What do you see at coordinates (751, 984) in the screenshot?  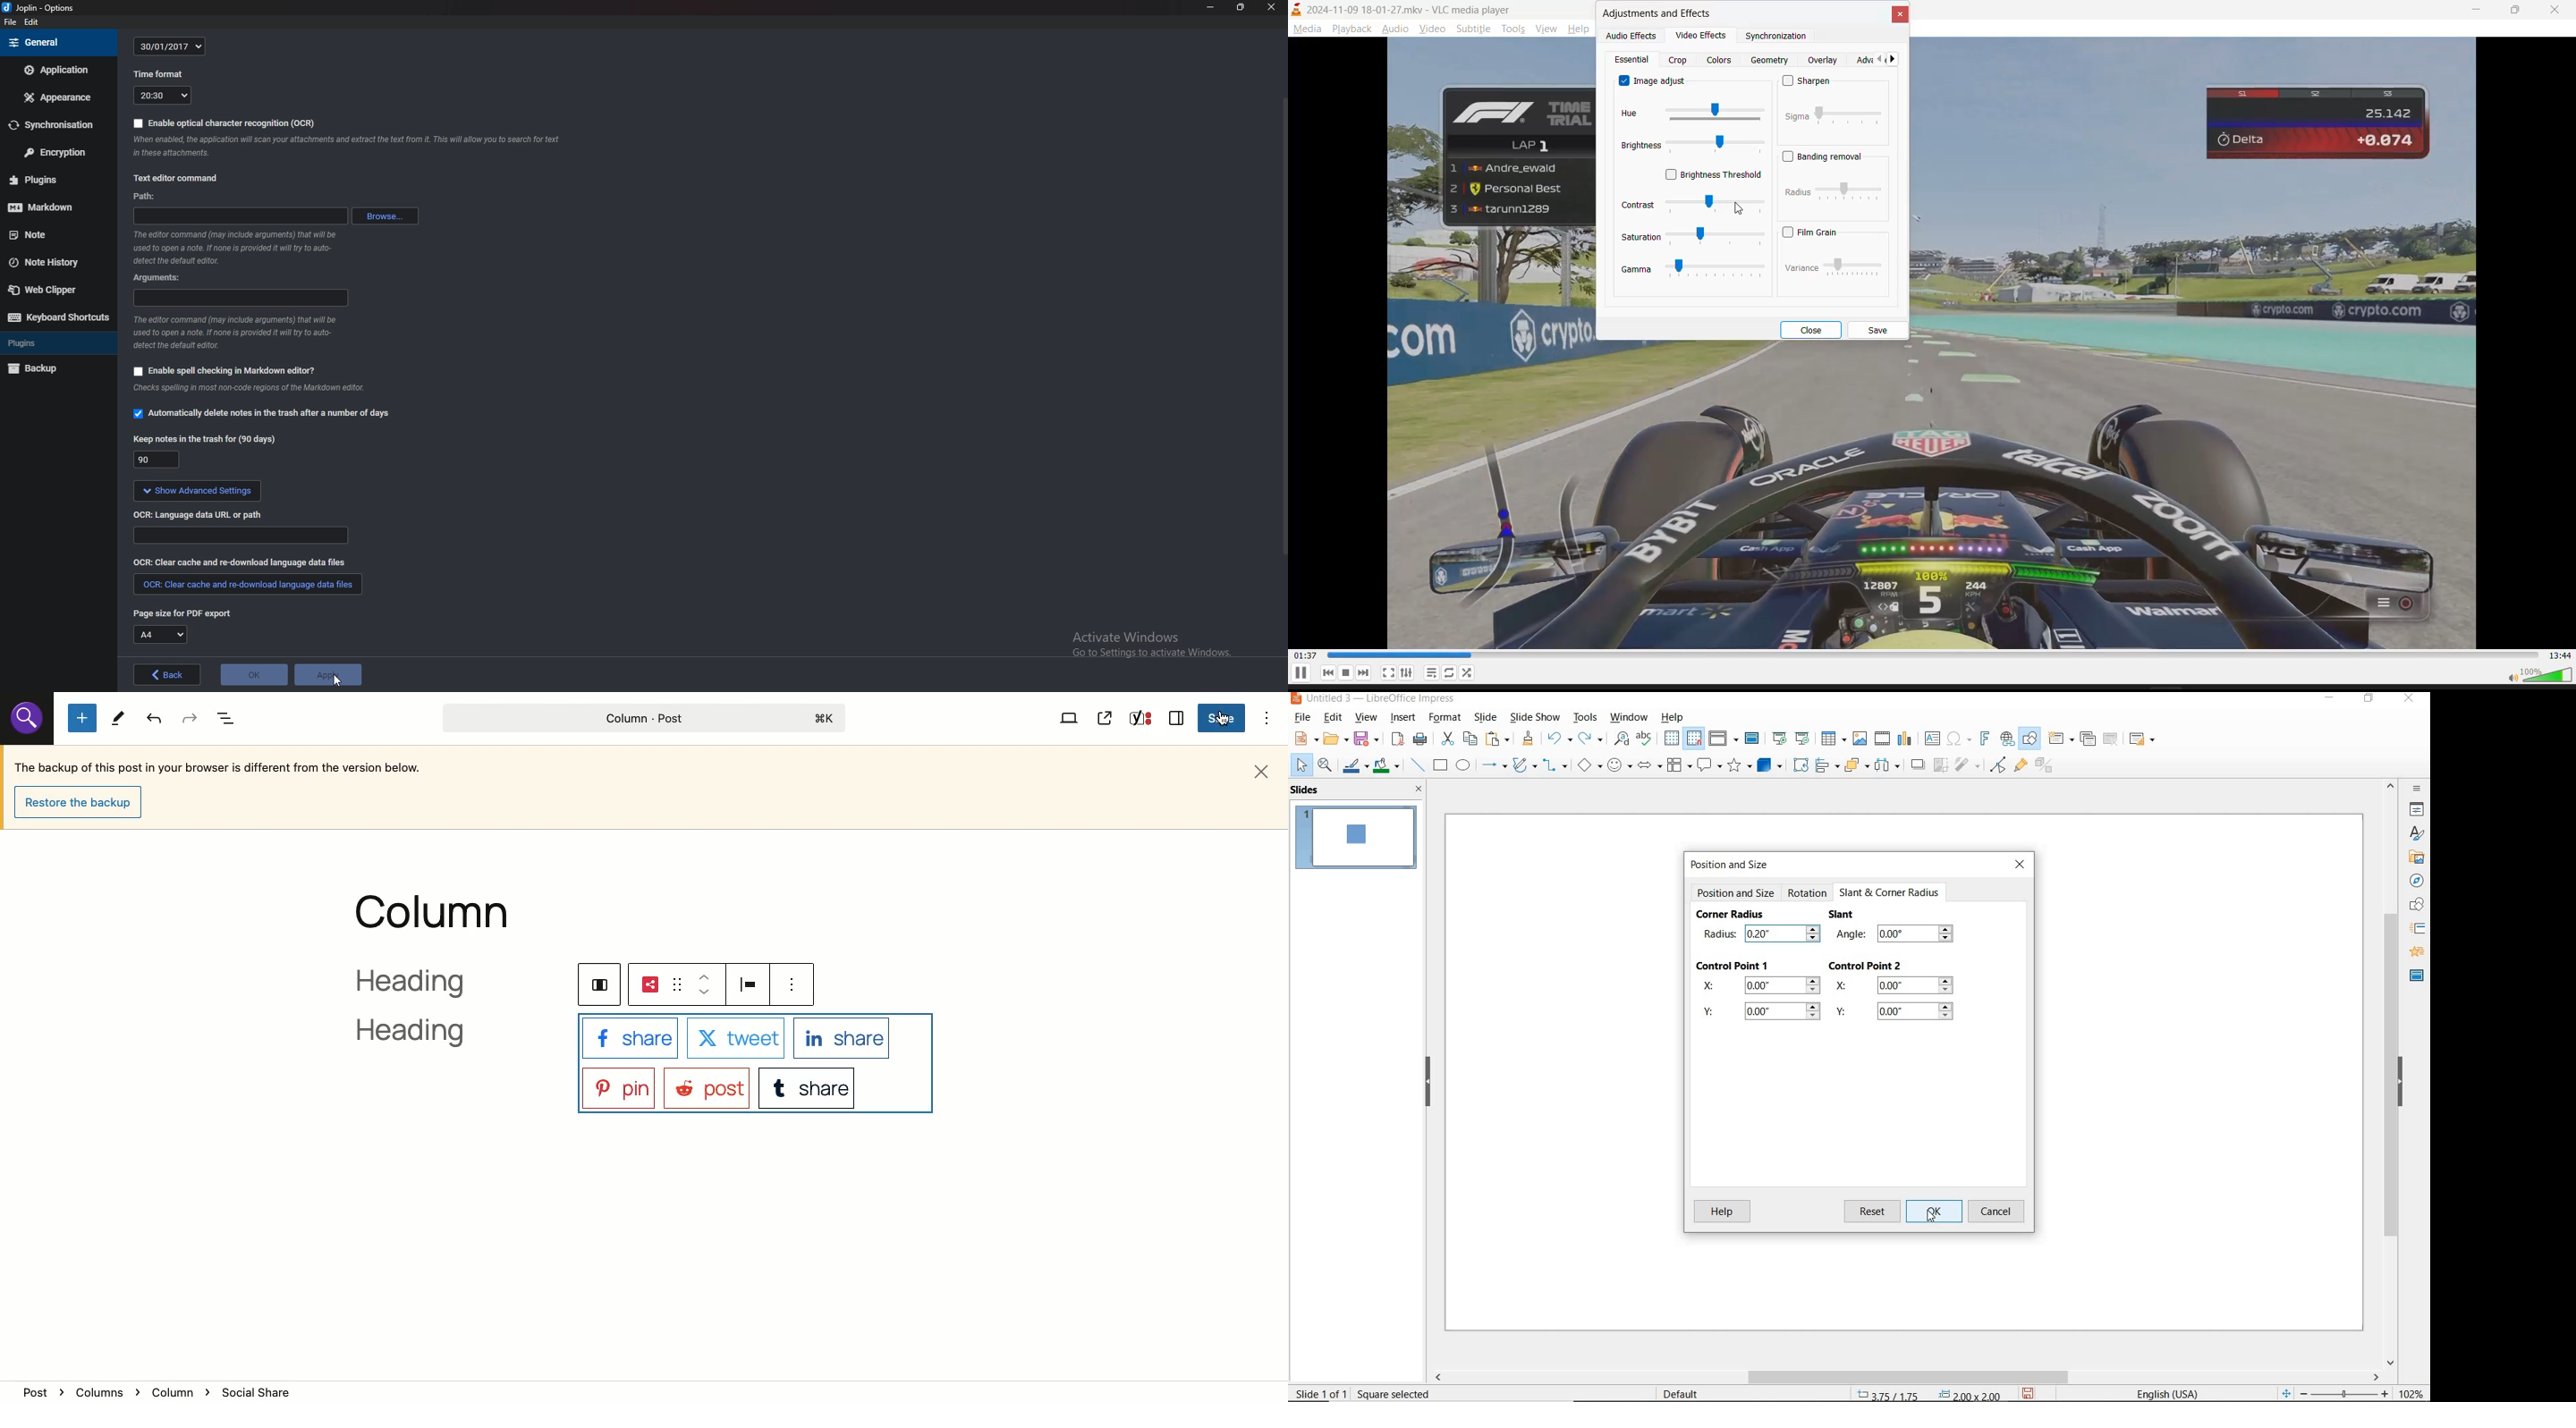 I see `Justification` at bounding box center [751, 984].